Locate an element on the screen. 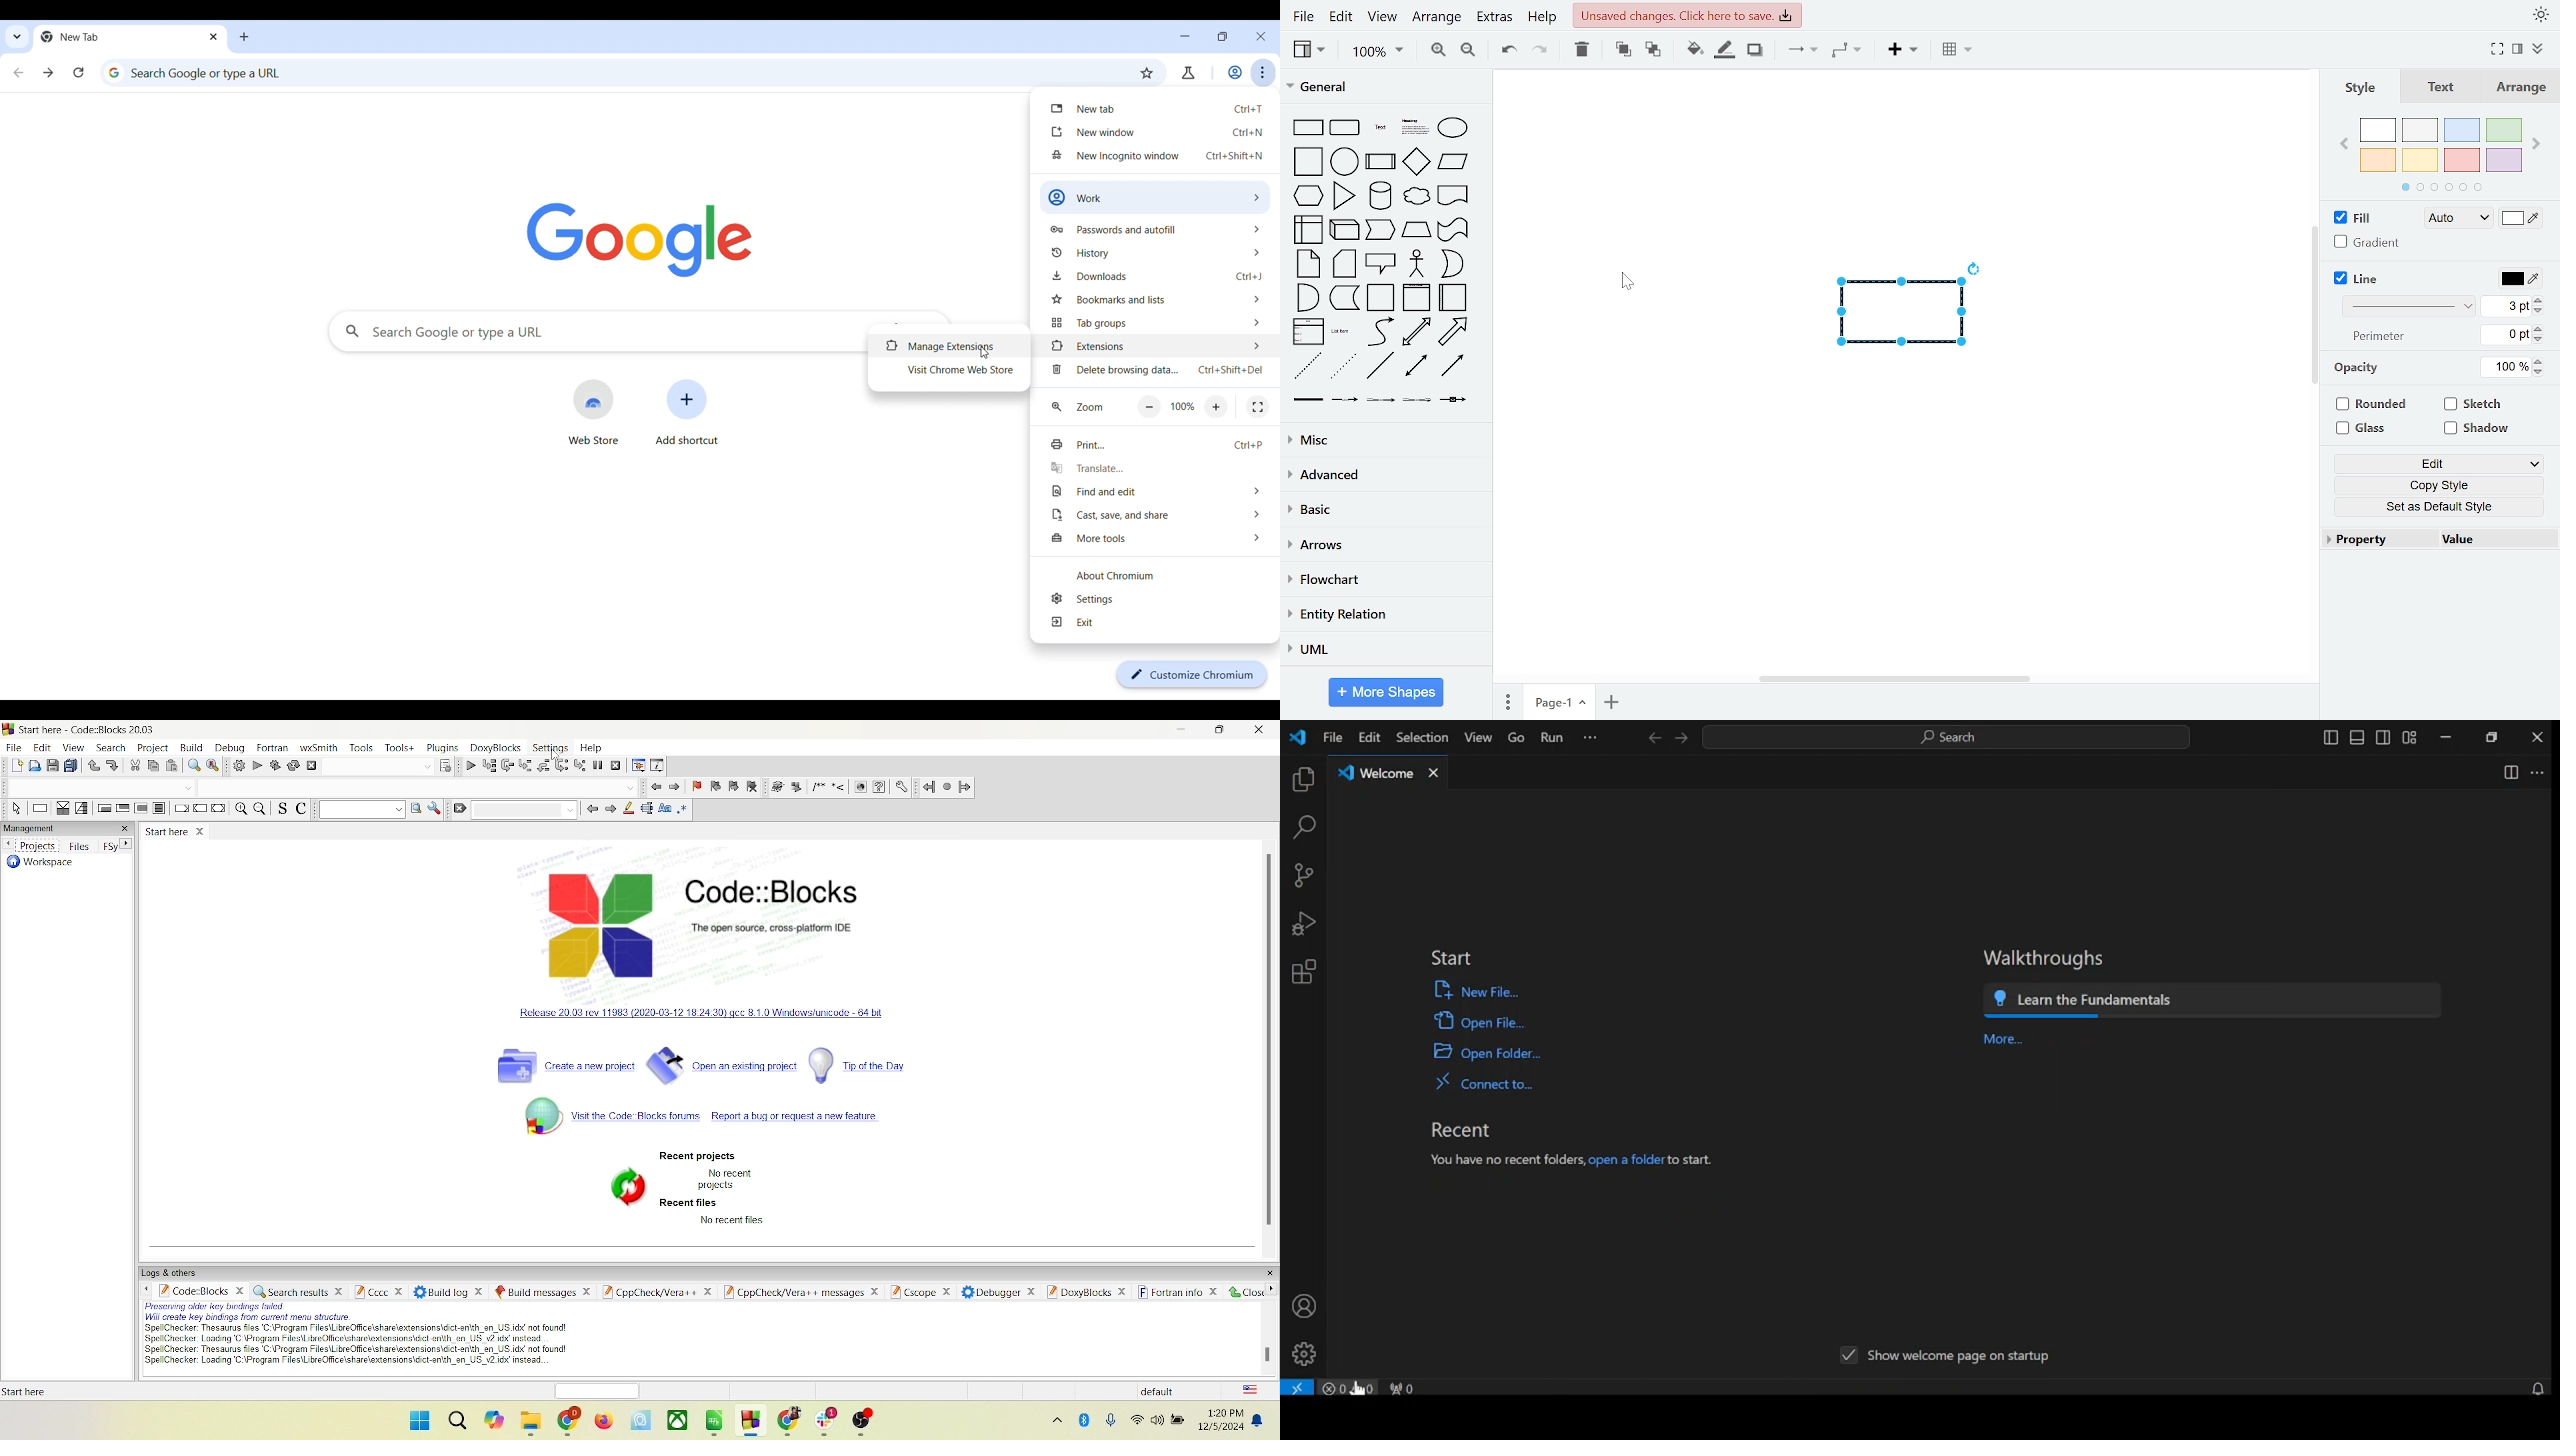 This screenshot has width=2576, height=1456. cscope is located at coordinates (923, 1295).